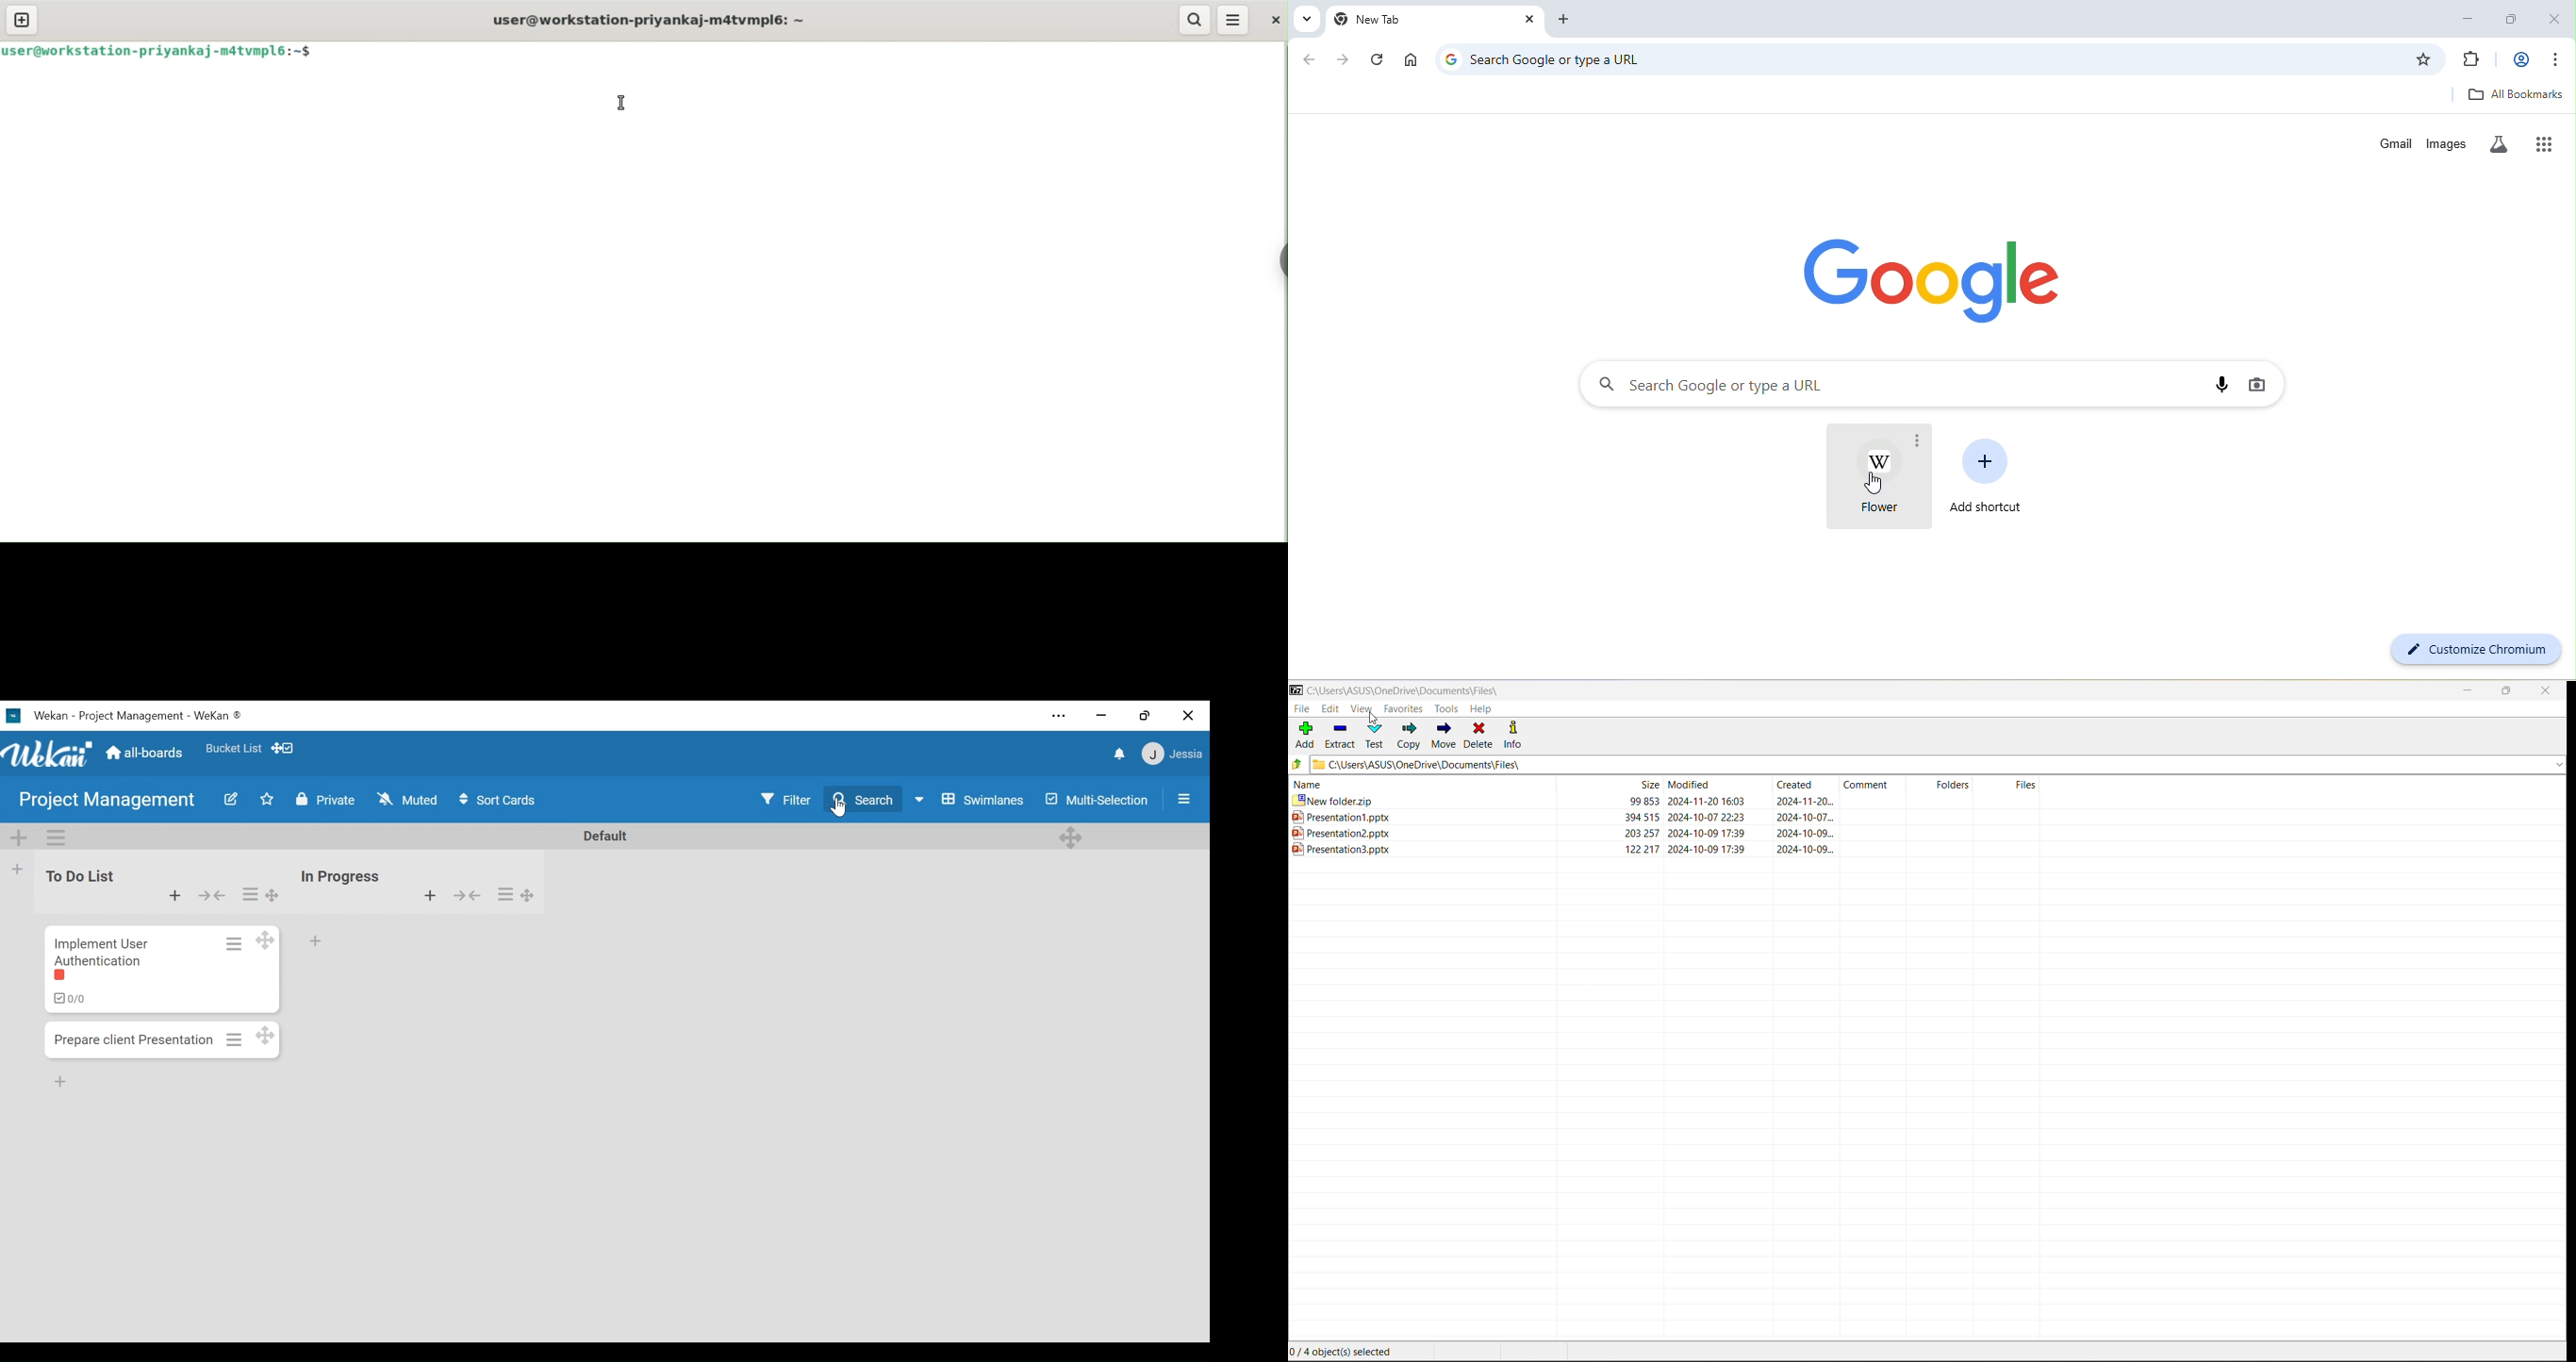 This screenshot has width=2576, height=1372. What do you see at coordinates (2396, 143) in the screenshot?
I see `gmail` at bounding box center [2396, 143].